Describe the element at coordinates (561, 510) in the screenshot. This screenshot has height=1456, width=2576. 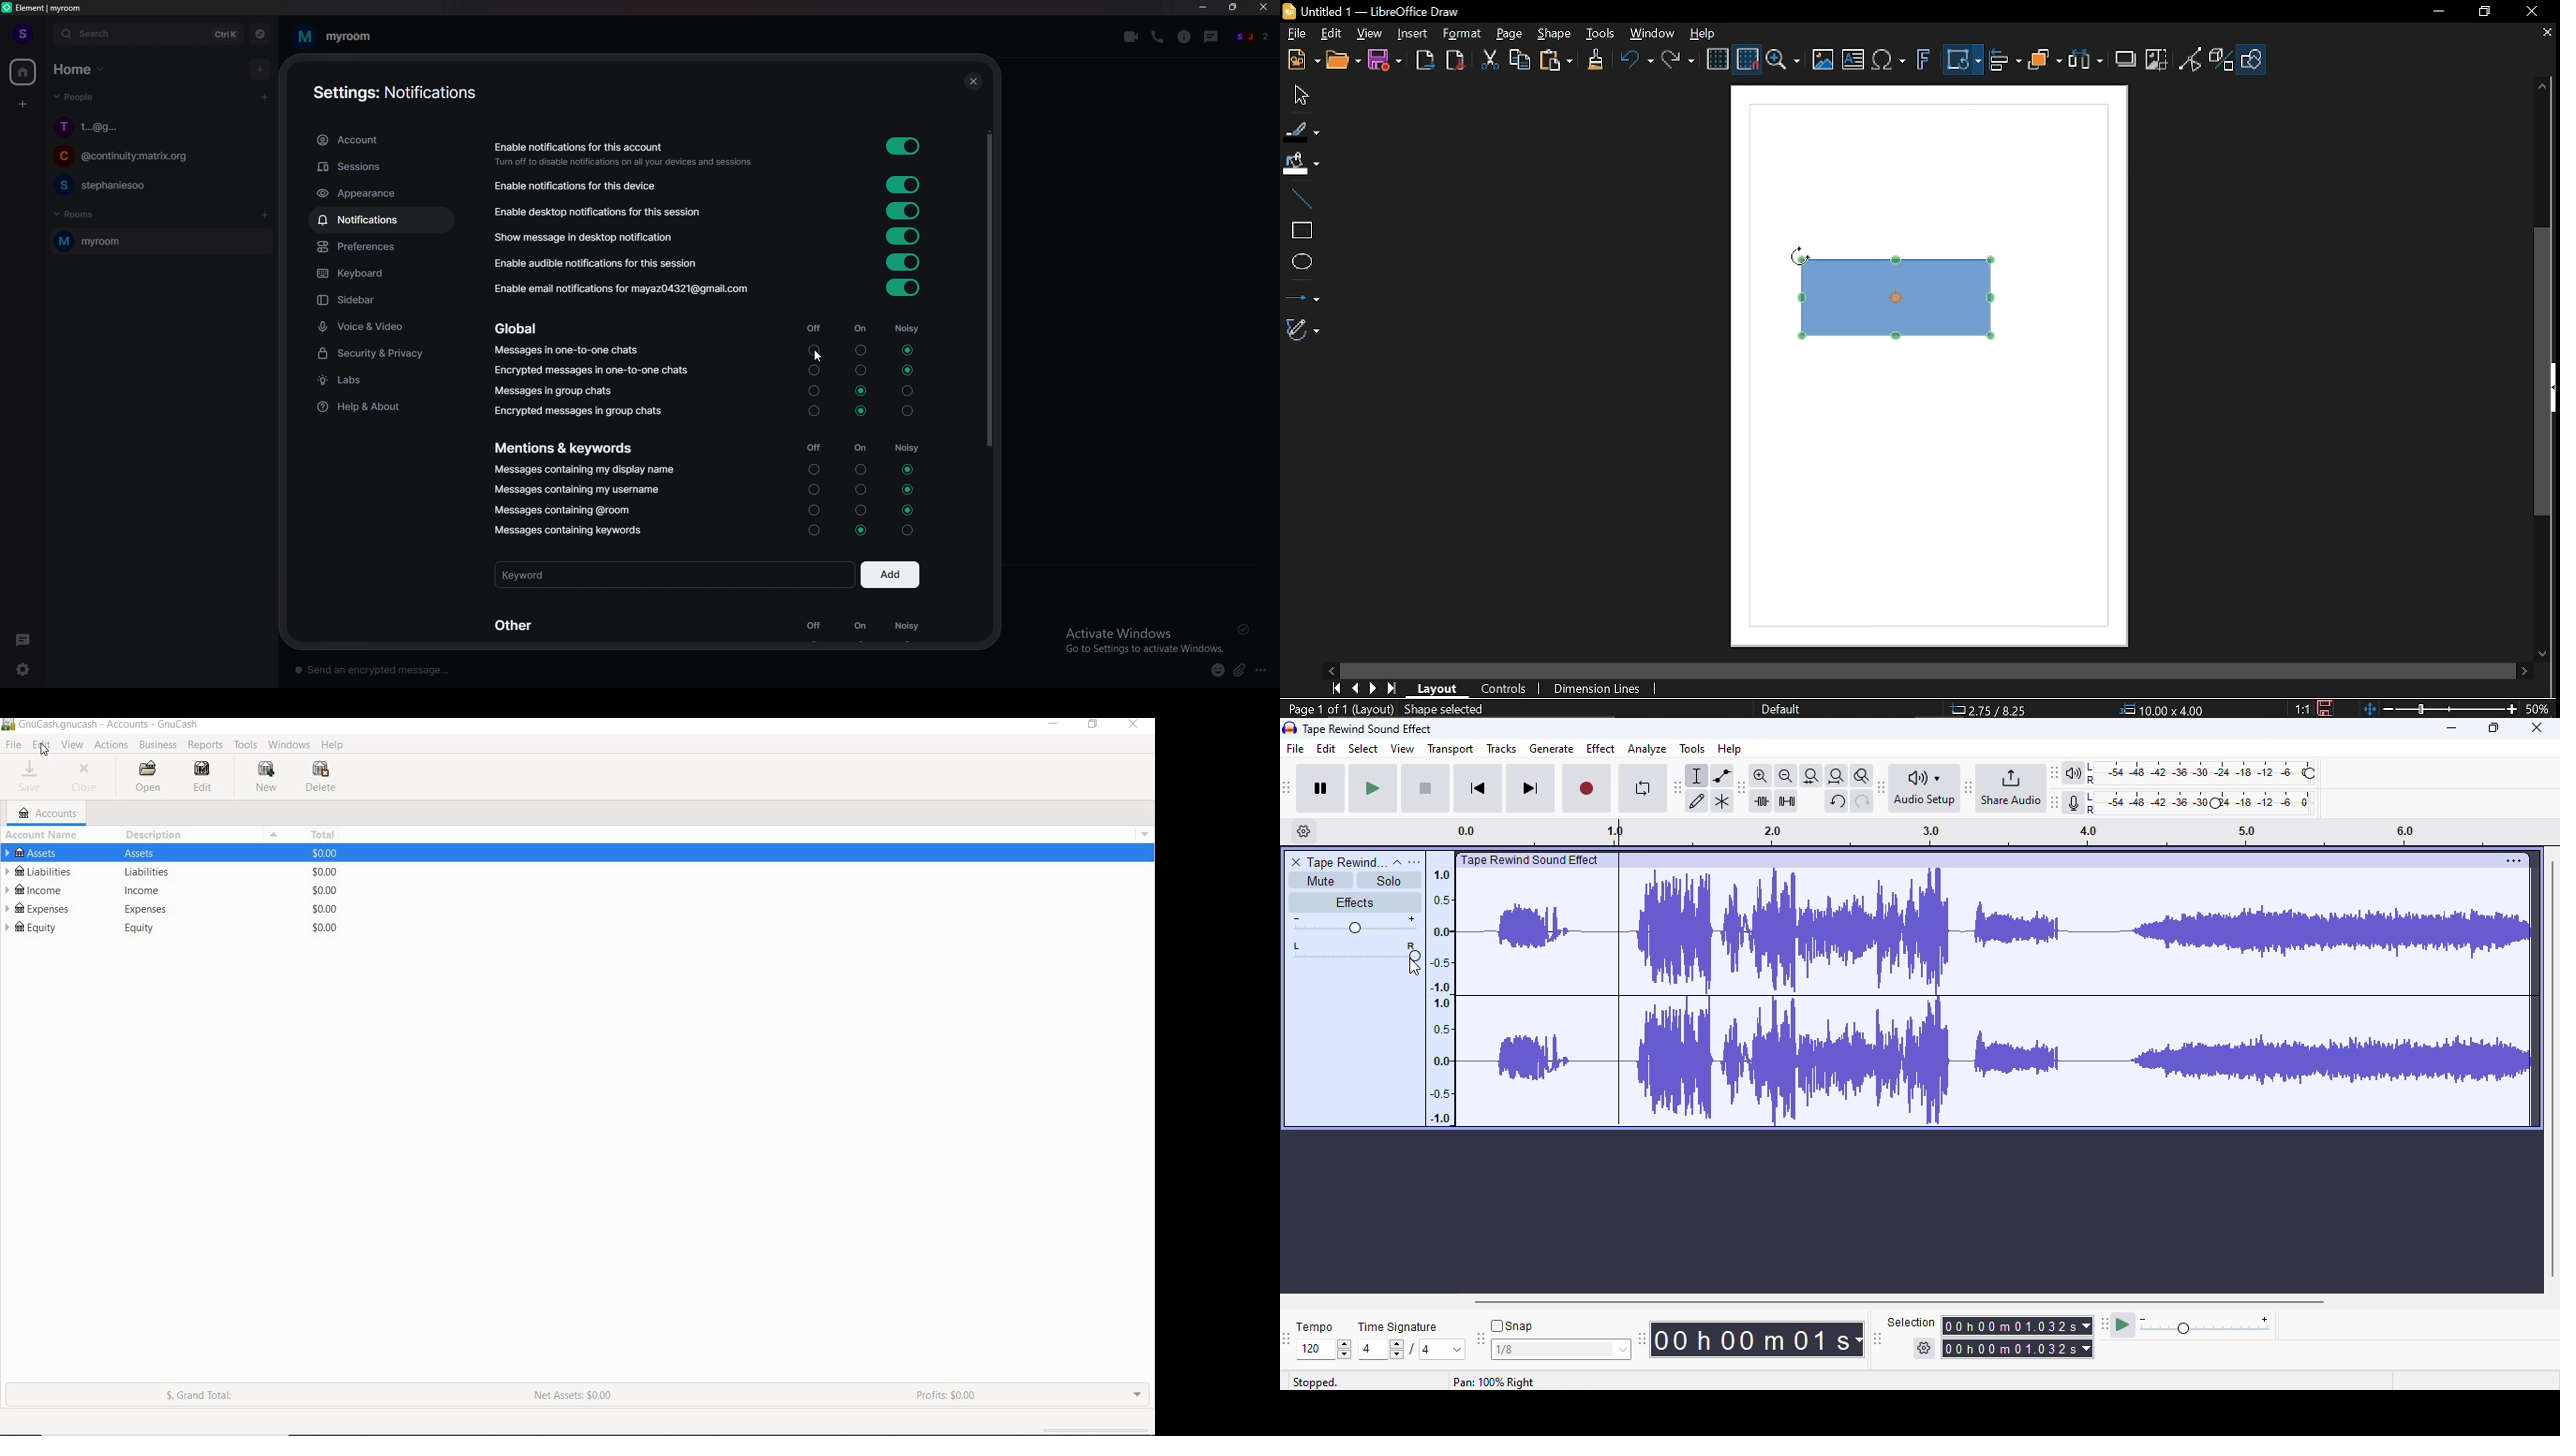
I see `Messages containing @room ` at that location.